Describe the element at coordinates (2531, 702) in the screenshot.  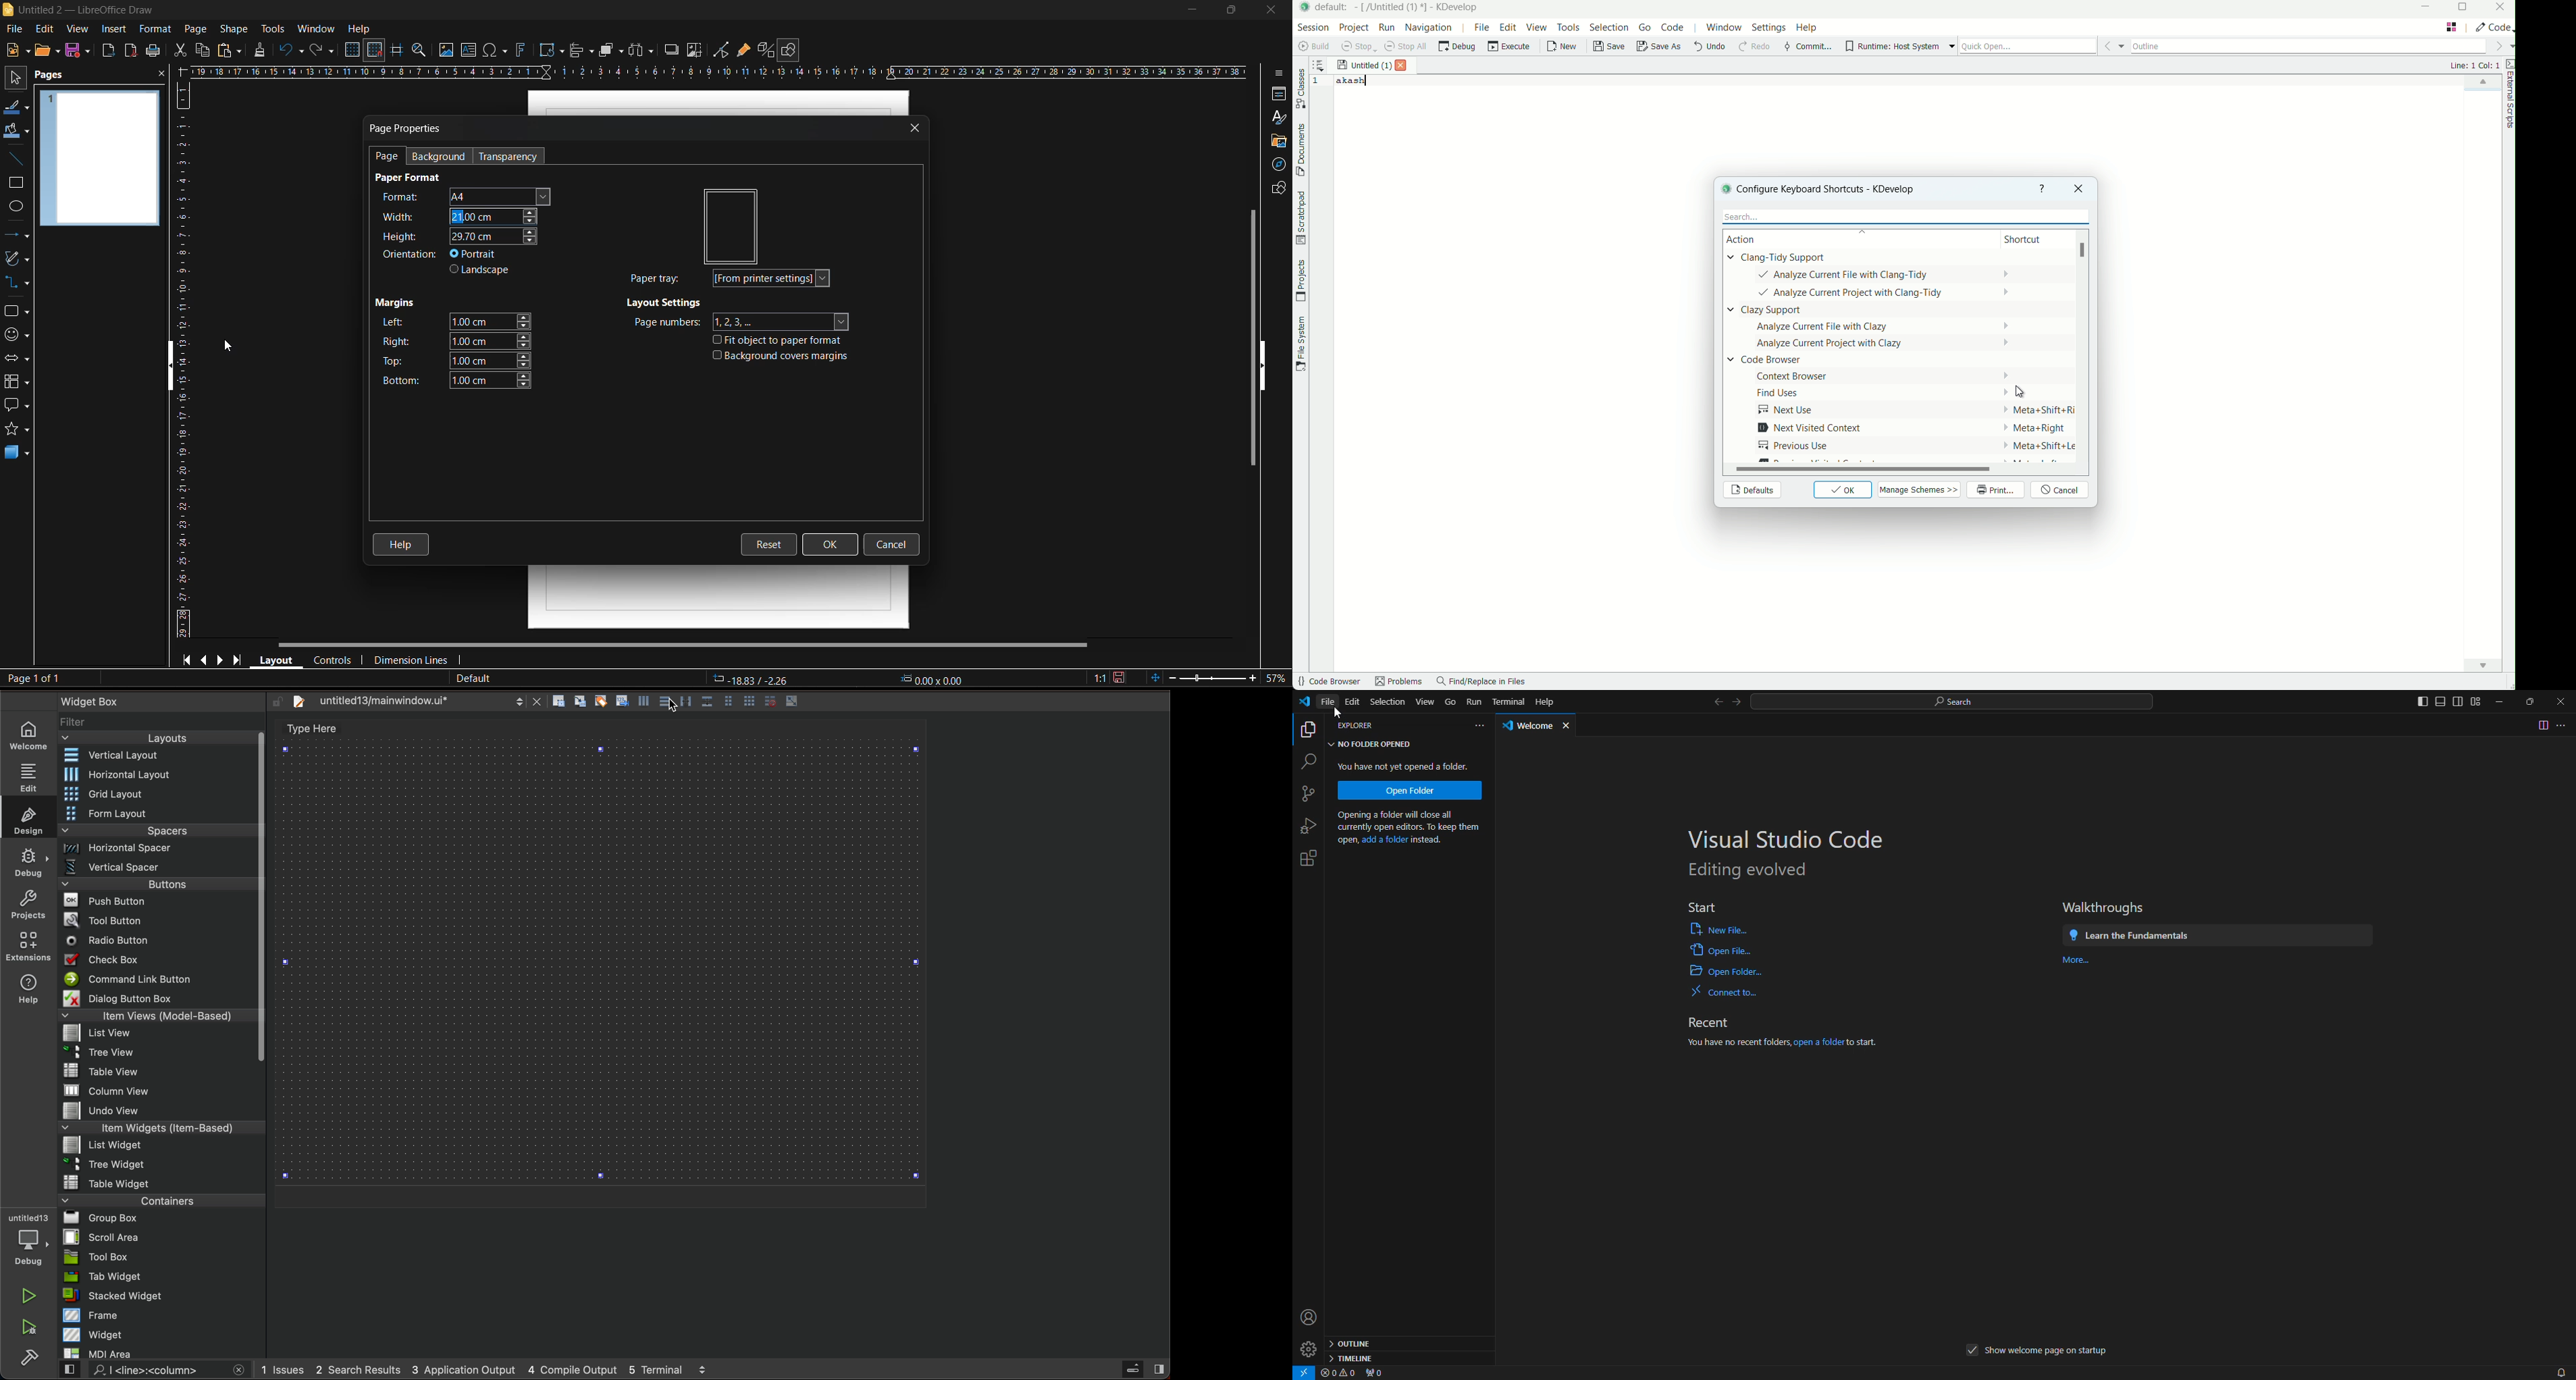
I see `maximize` at that location.